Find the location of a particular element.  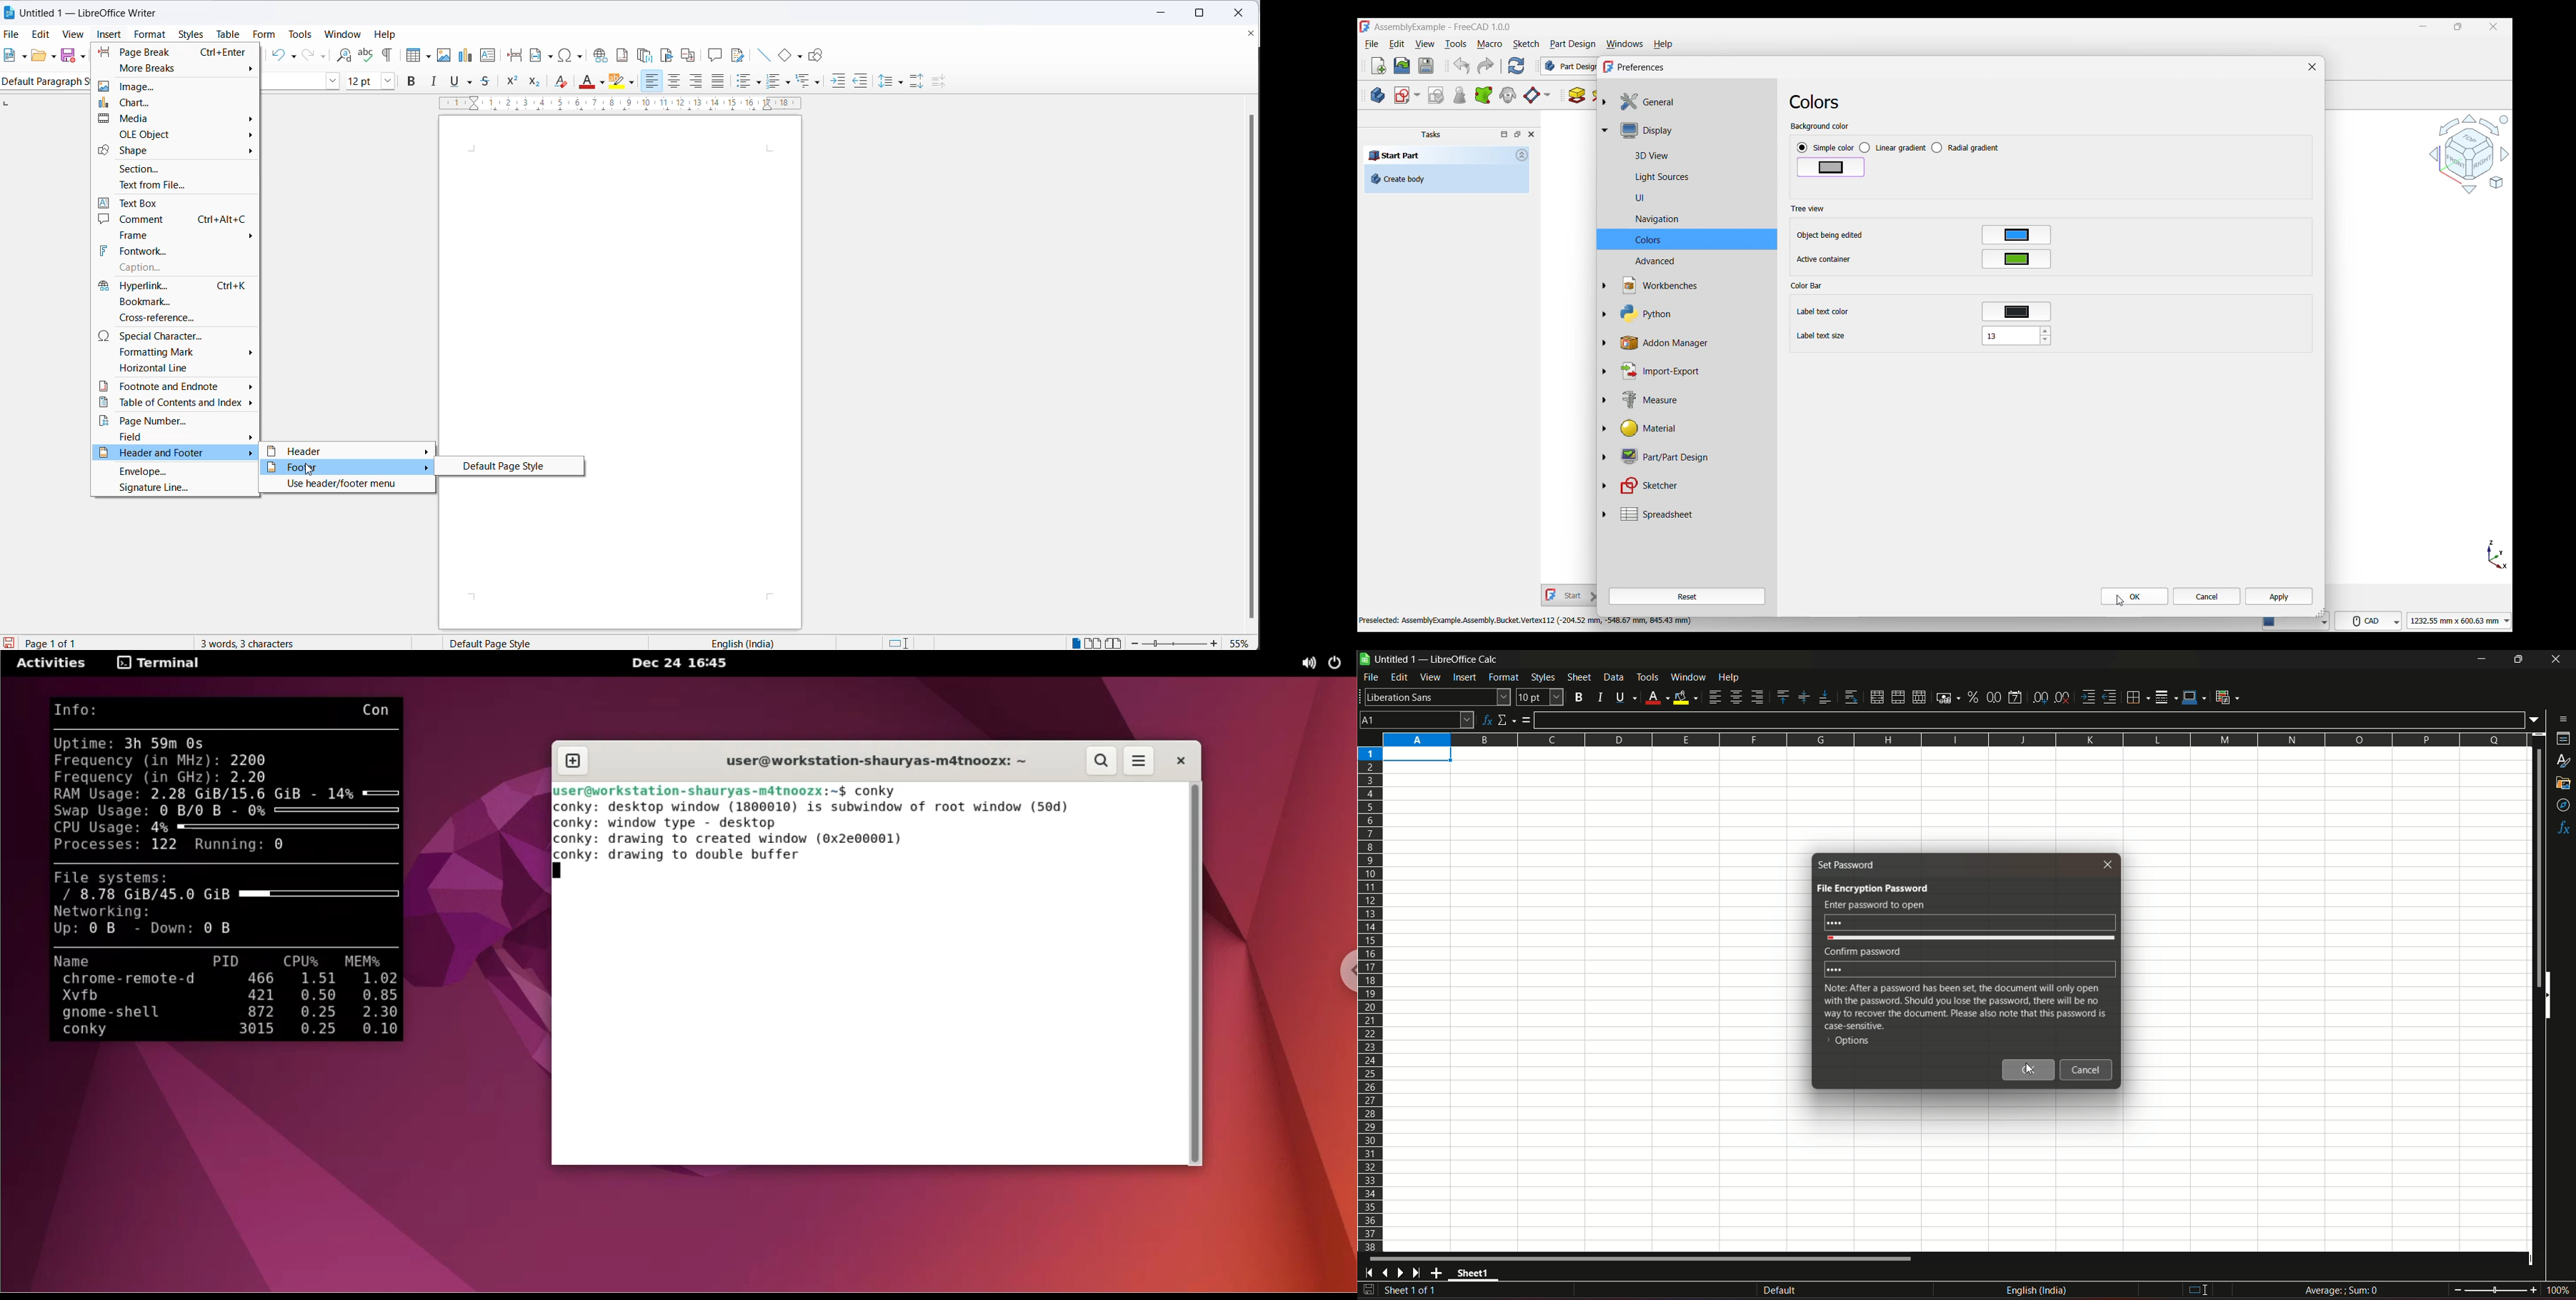

Refresh is located at coordinates (1516, 66).